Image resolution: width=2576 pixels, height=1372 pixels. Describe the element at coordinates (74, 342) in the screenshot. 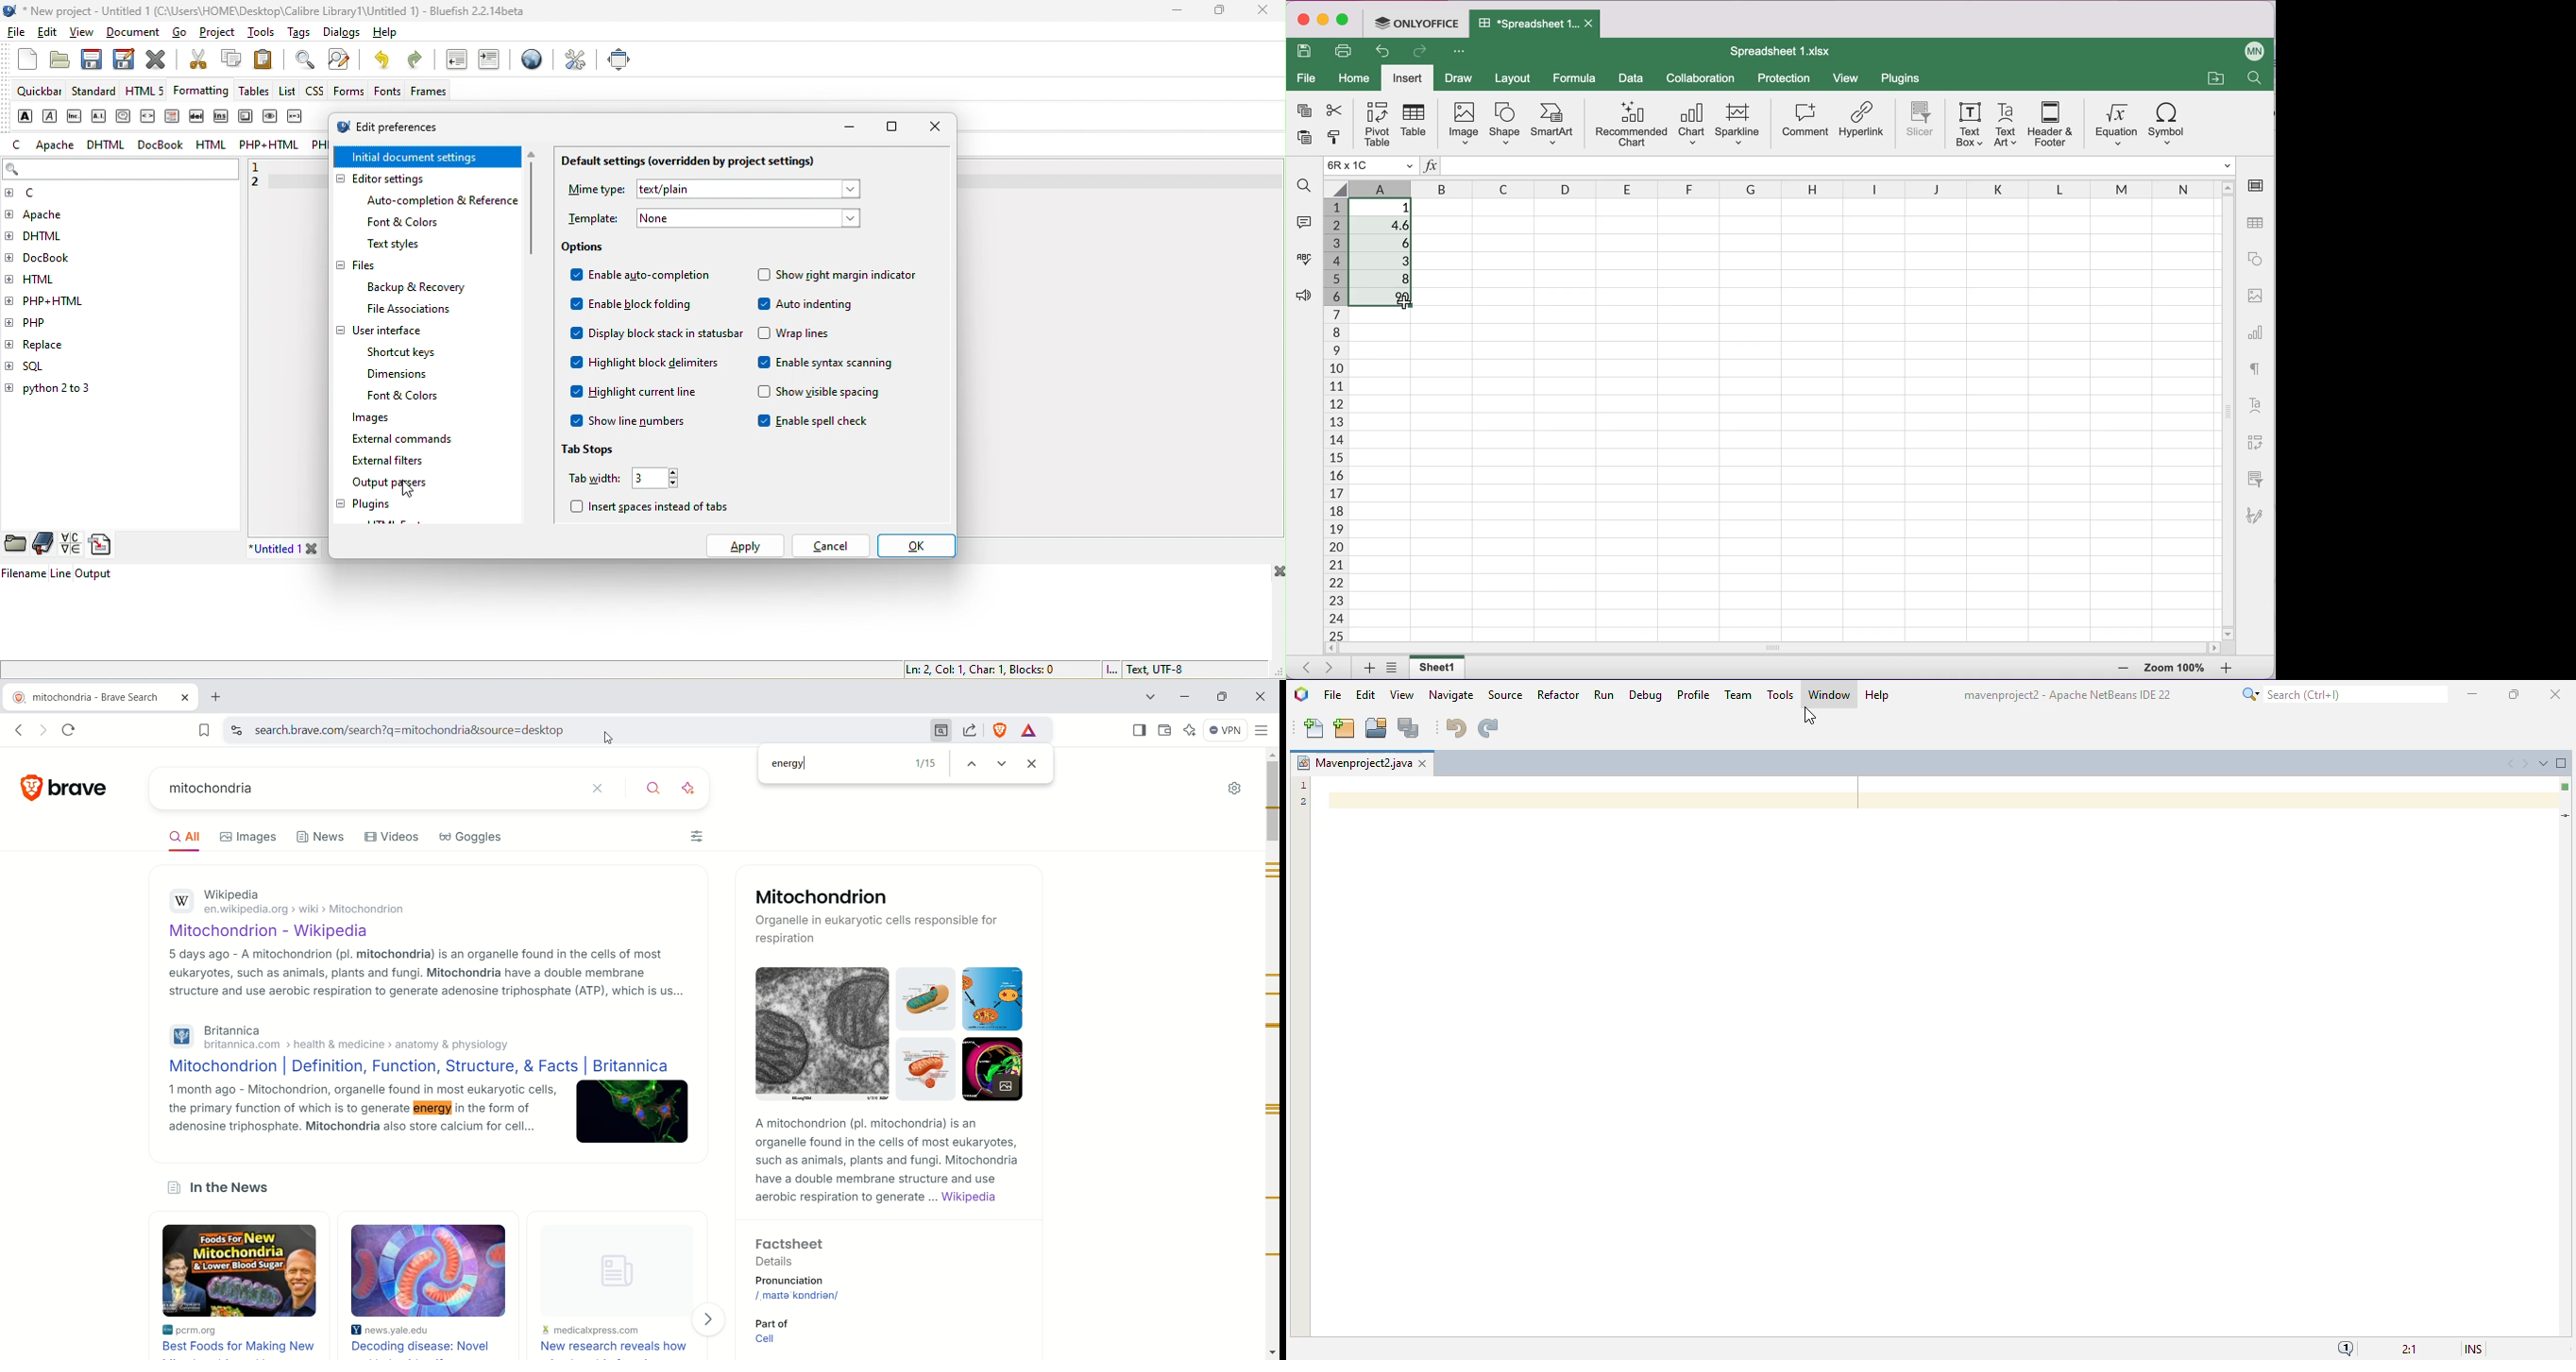

I see `replace` at that location.